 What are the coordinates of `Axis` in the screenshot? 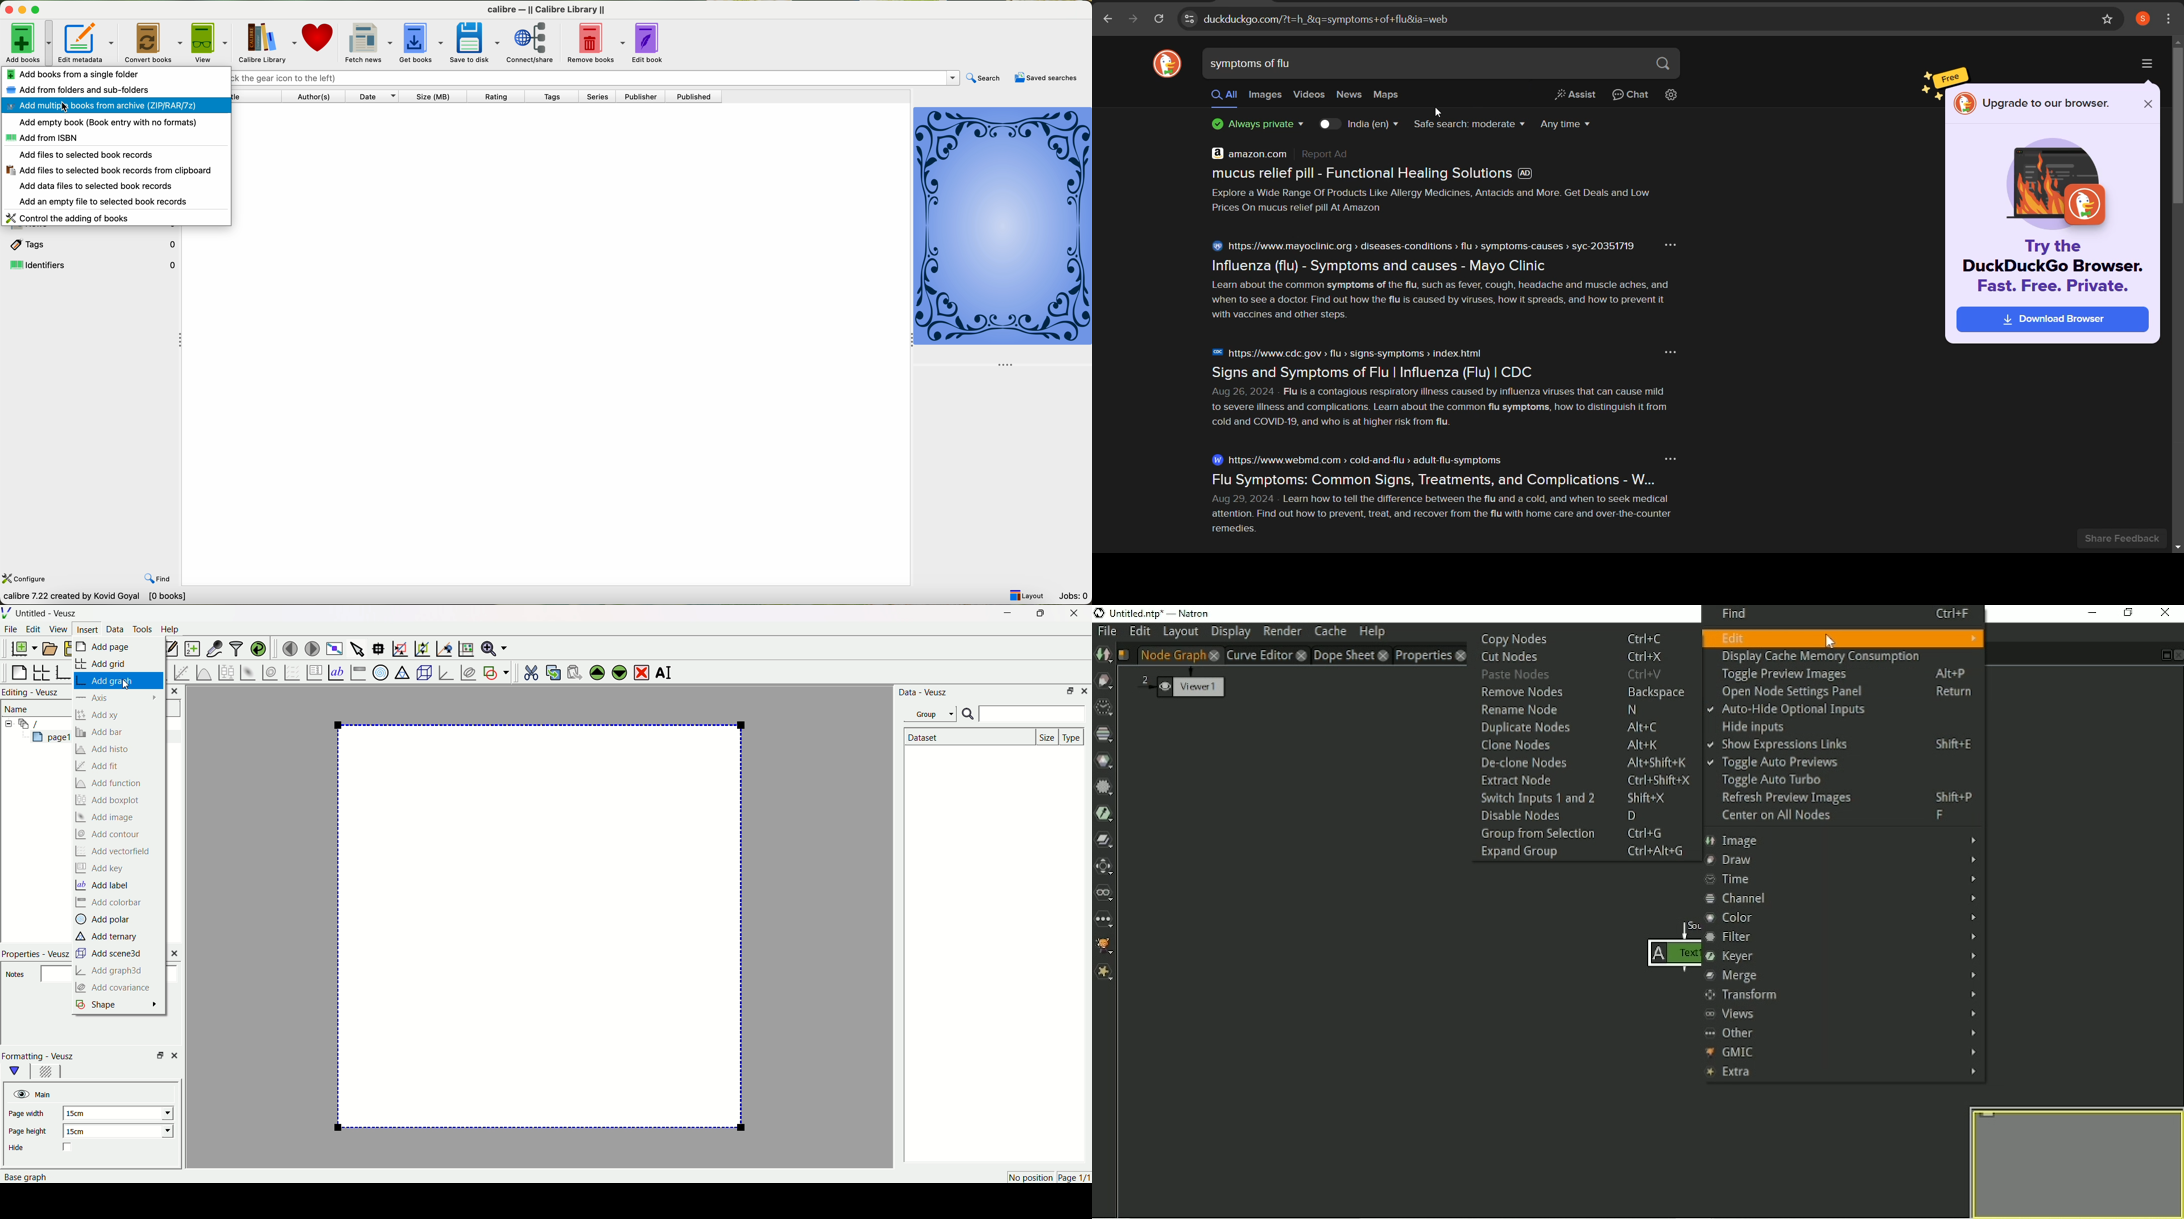 It's located at (119, 698).